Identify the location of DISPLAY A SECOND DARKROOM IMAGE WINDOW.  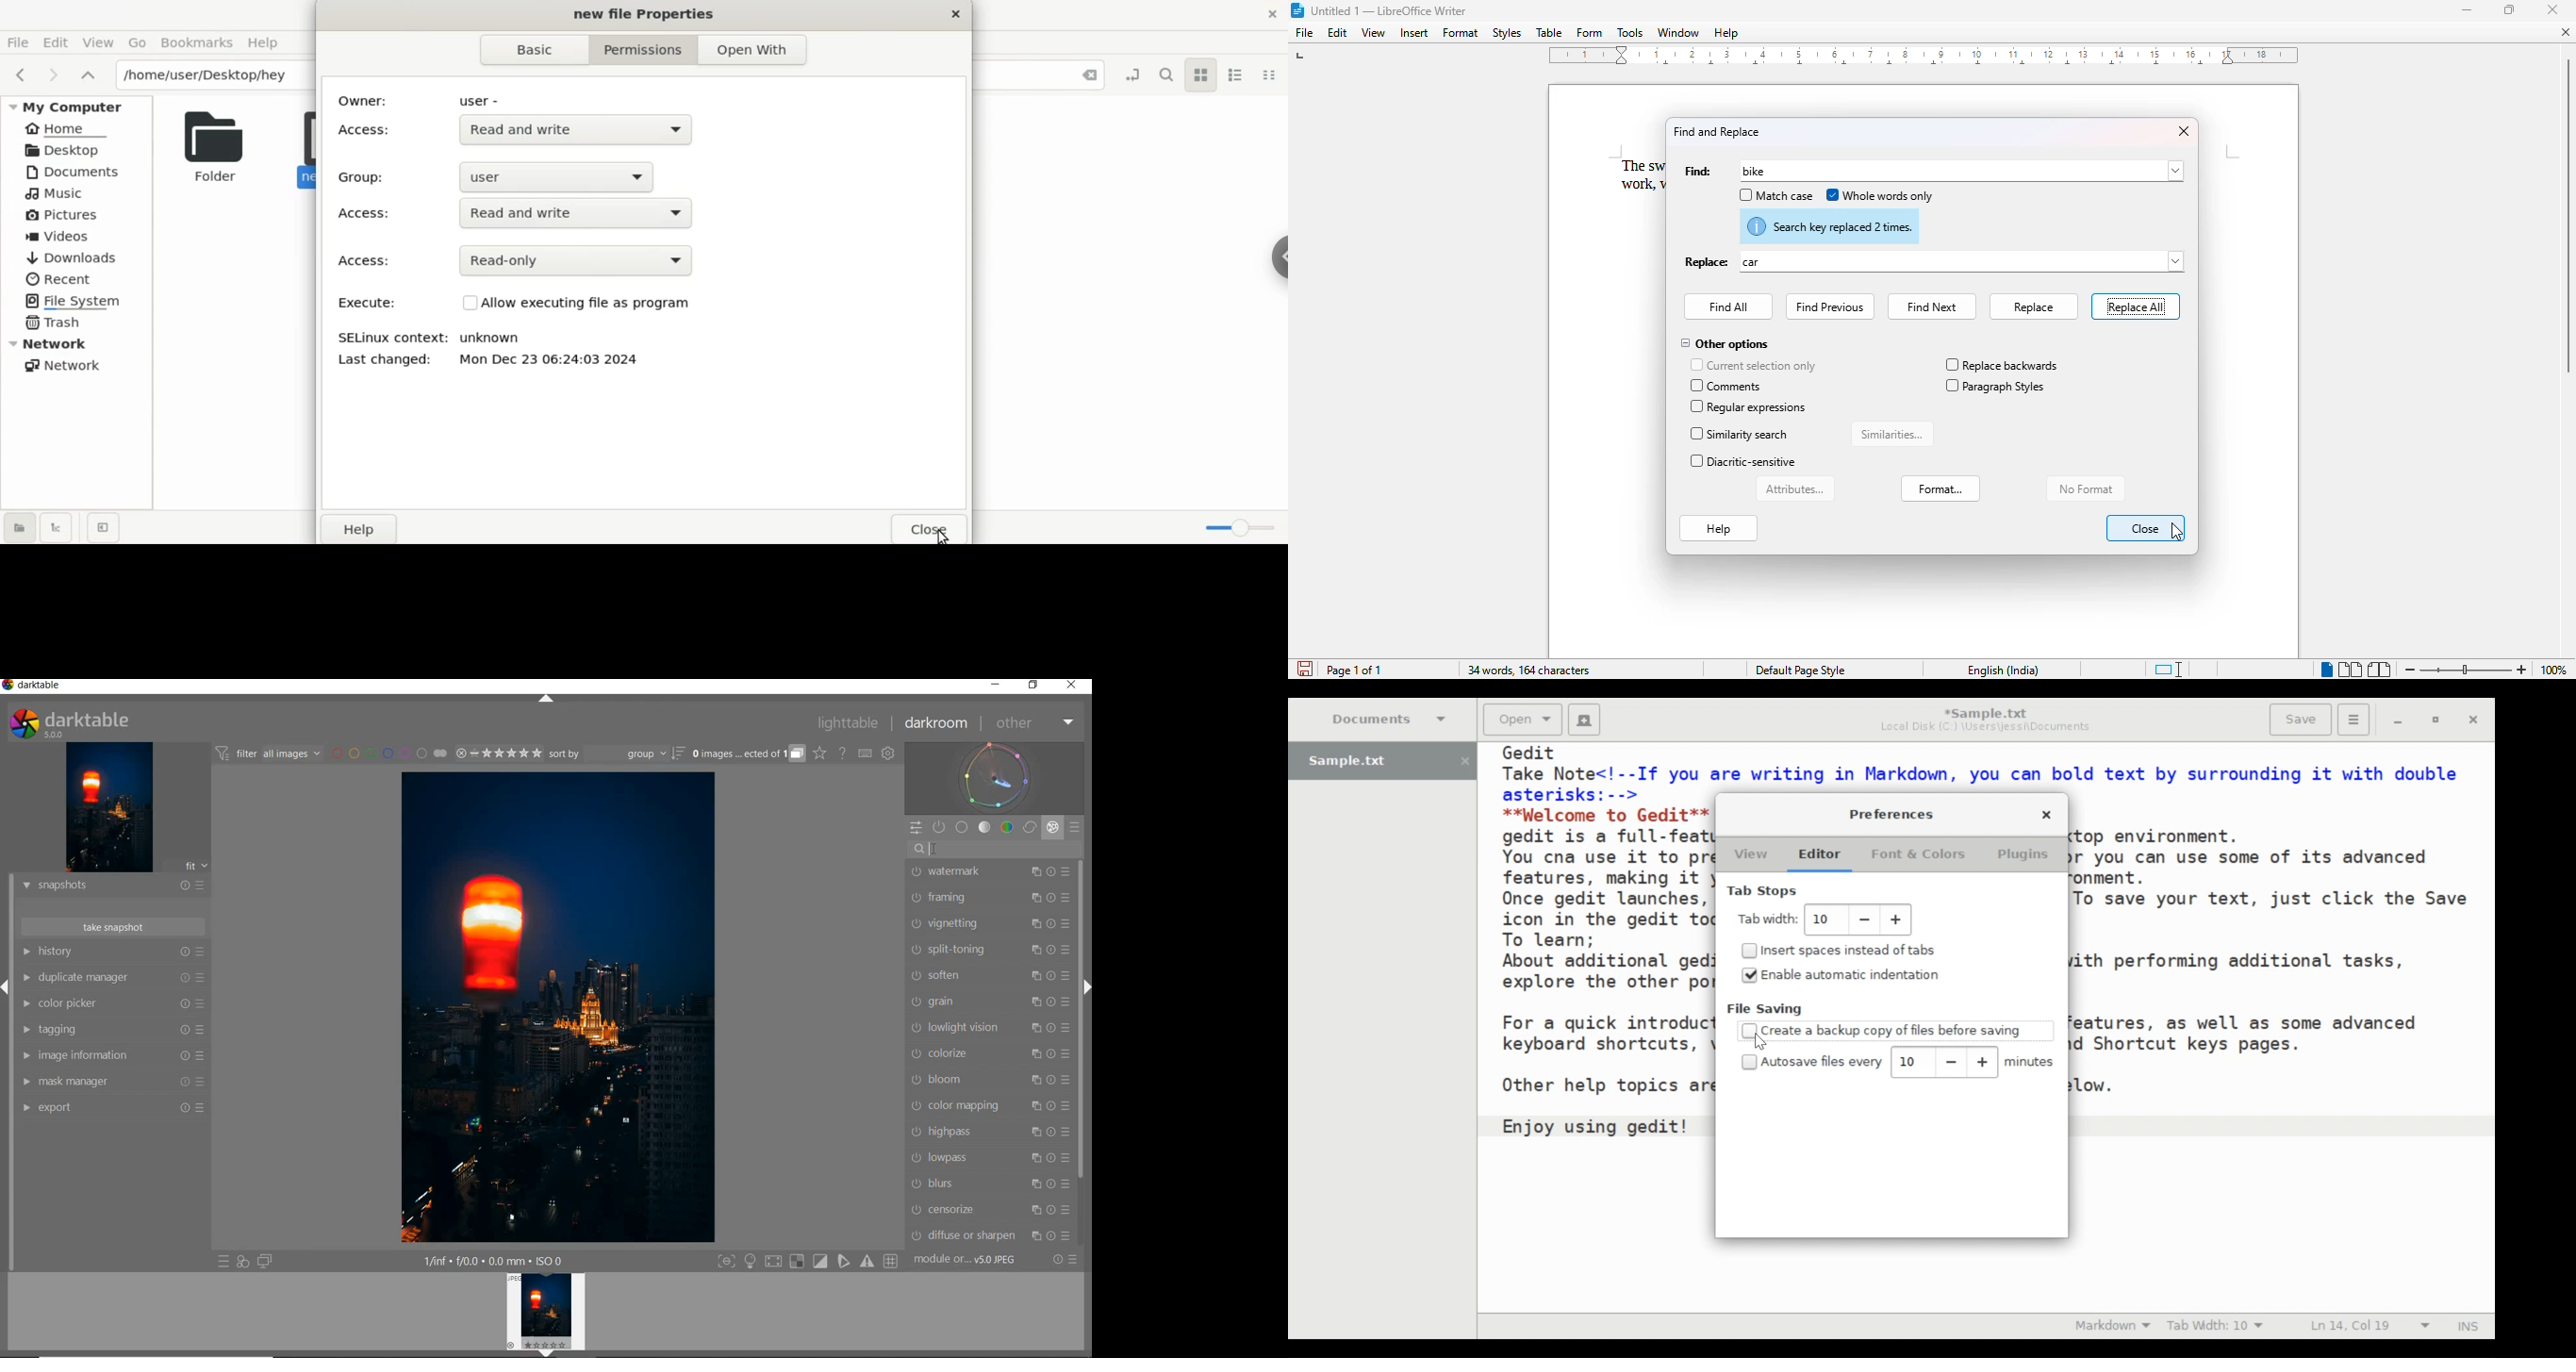
(265, 1262).